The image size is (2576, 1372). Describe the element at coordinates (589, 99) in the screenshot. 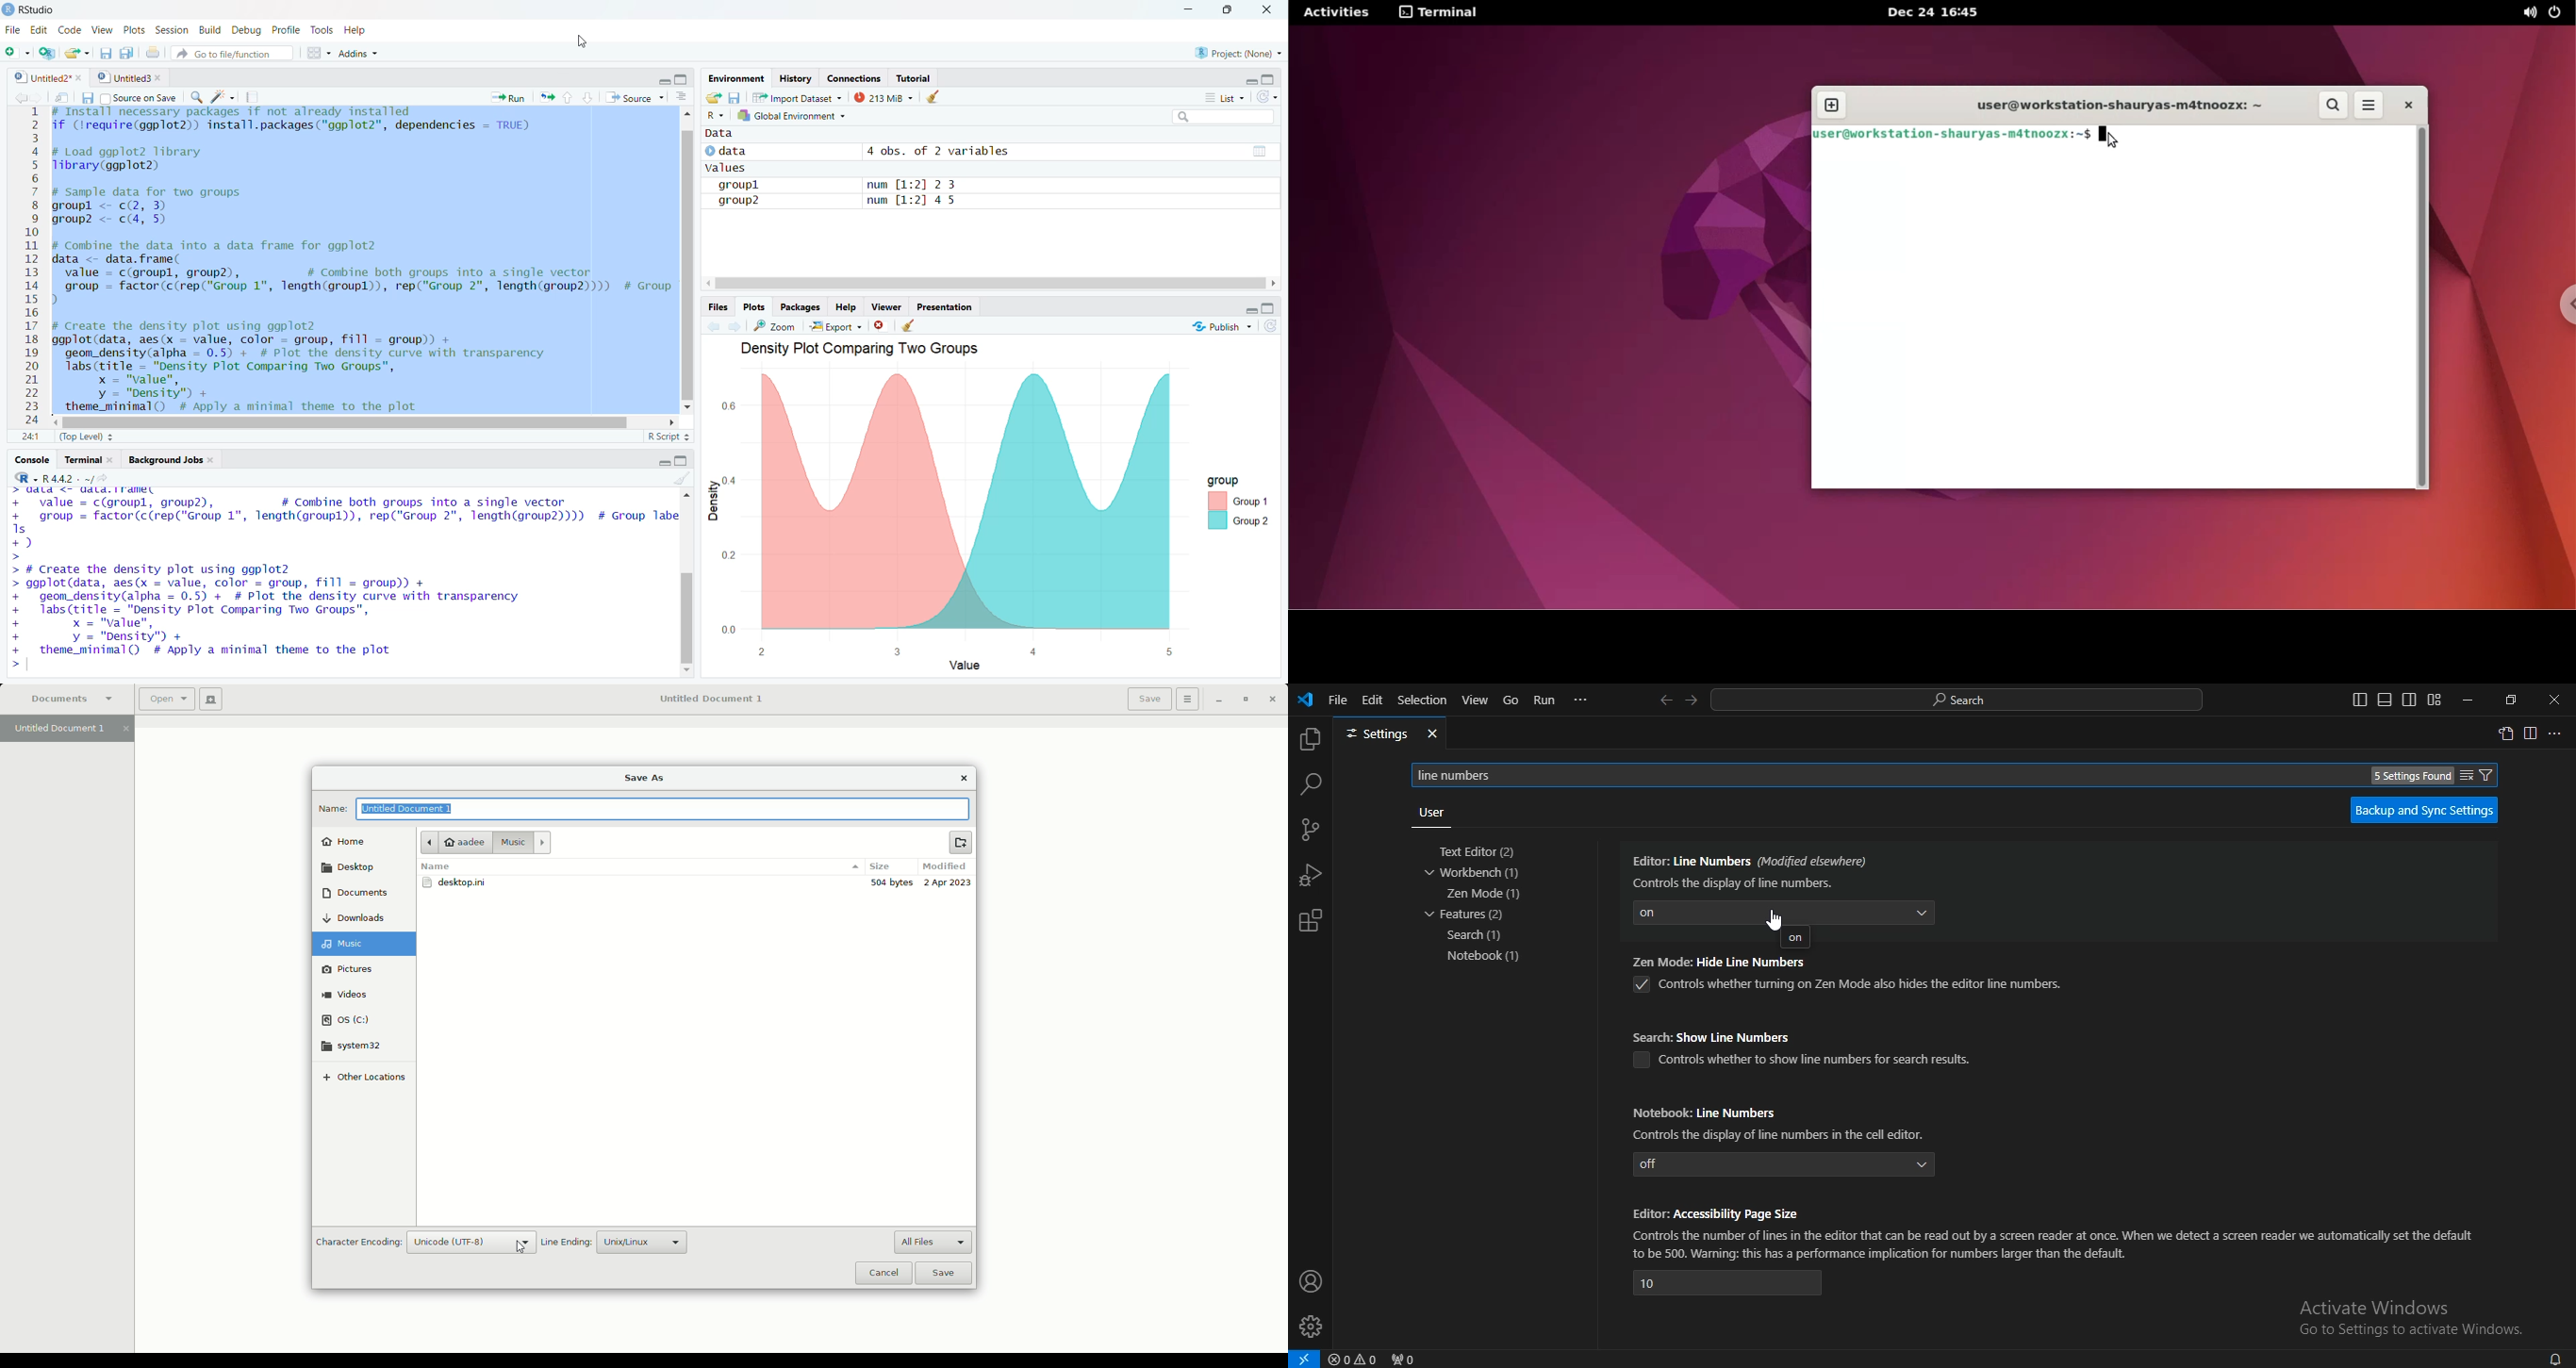

I see `go to next section` at that location.